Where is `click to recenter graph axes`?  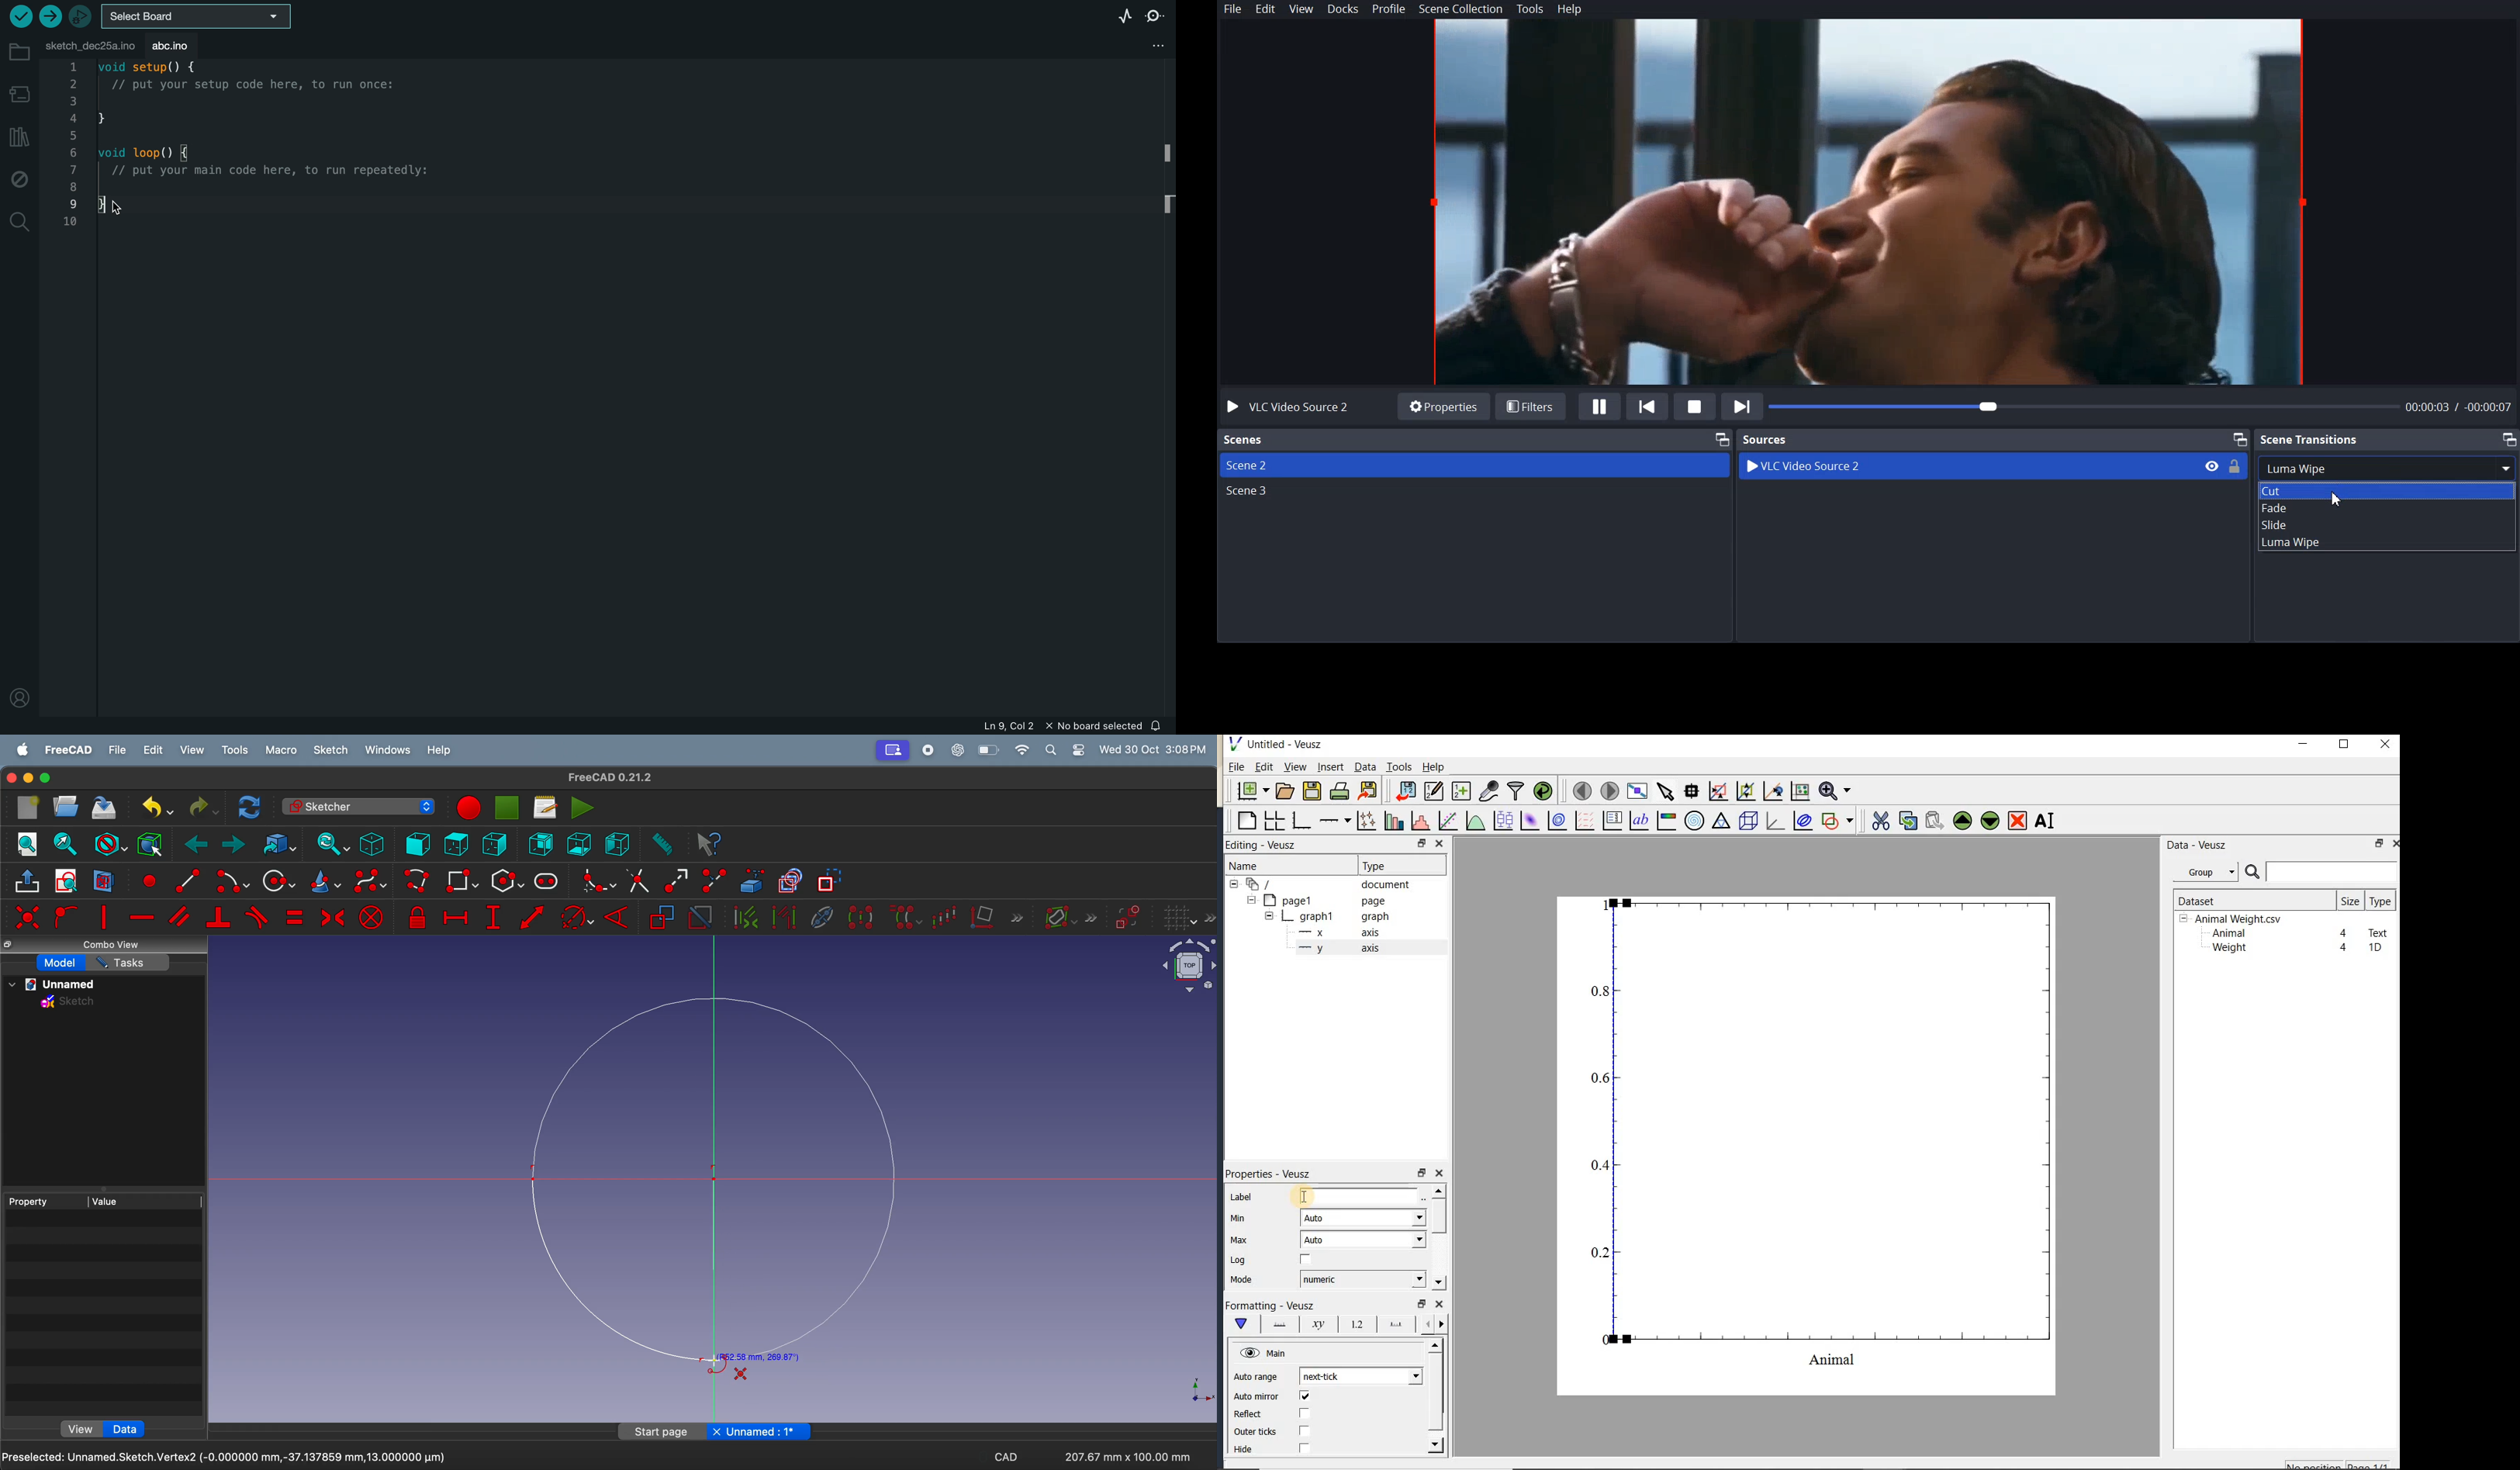
click to recenter graph axes is located at coordinates (1773, 792).